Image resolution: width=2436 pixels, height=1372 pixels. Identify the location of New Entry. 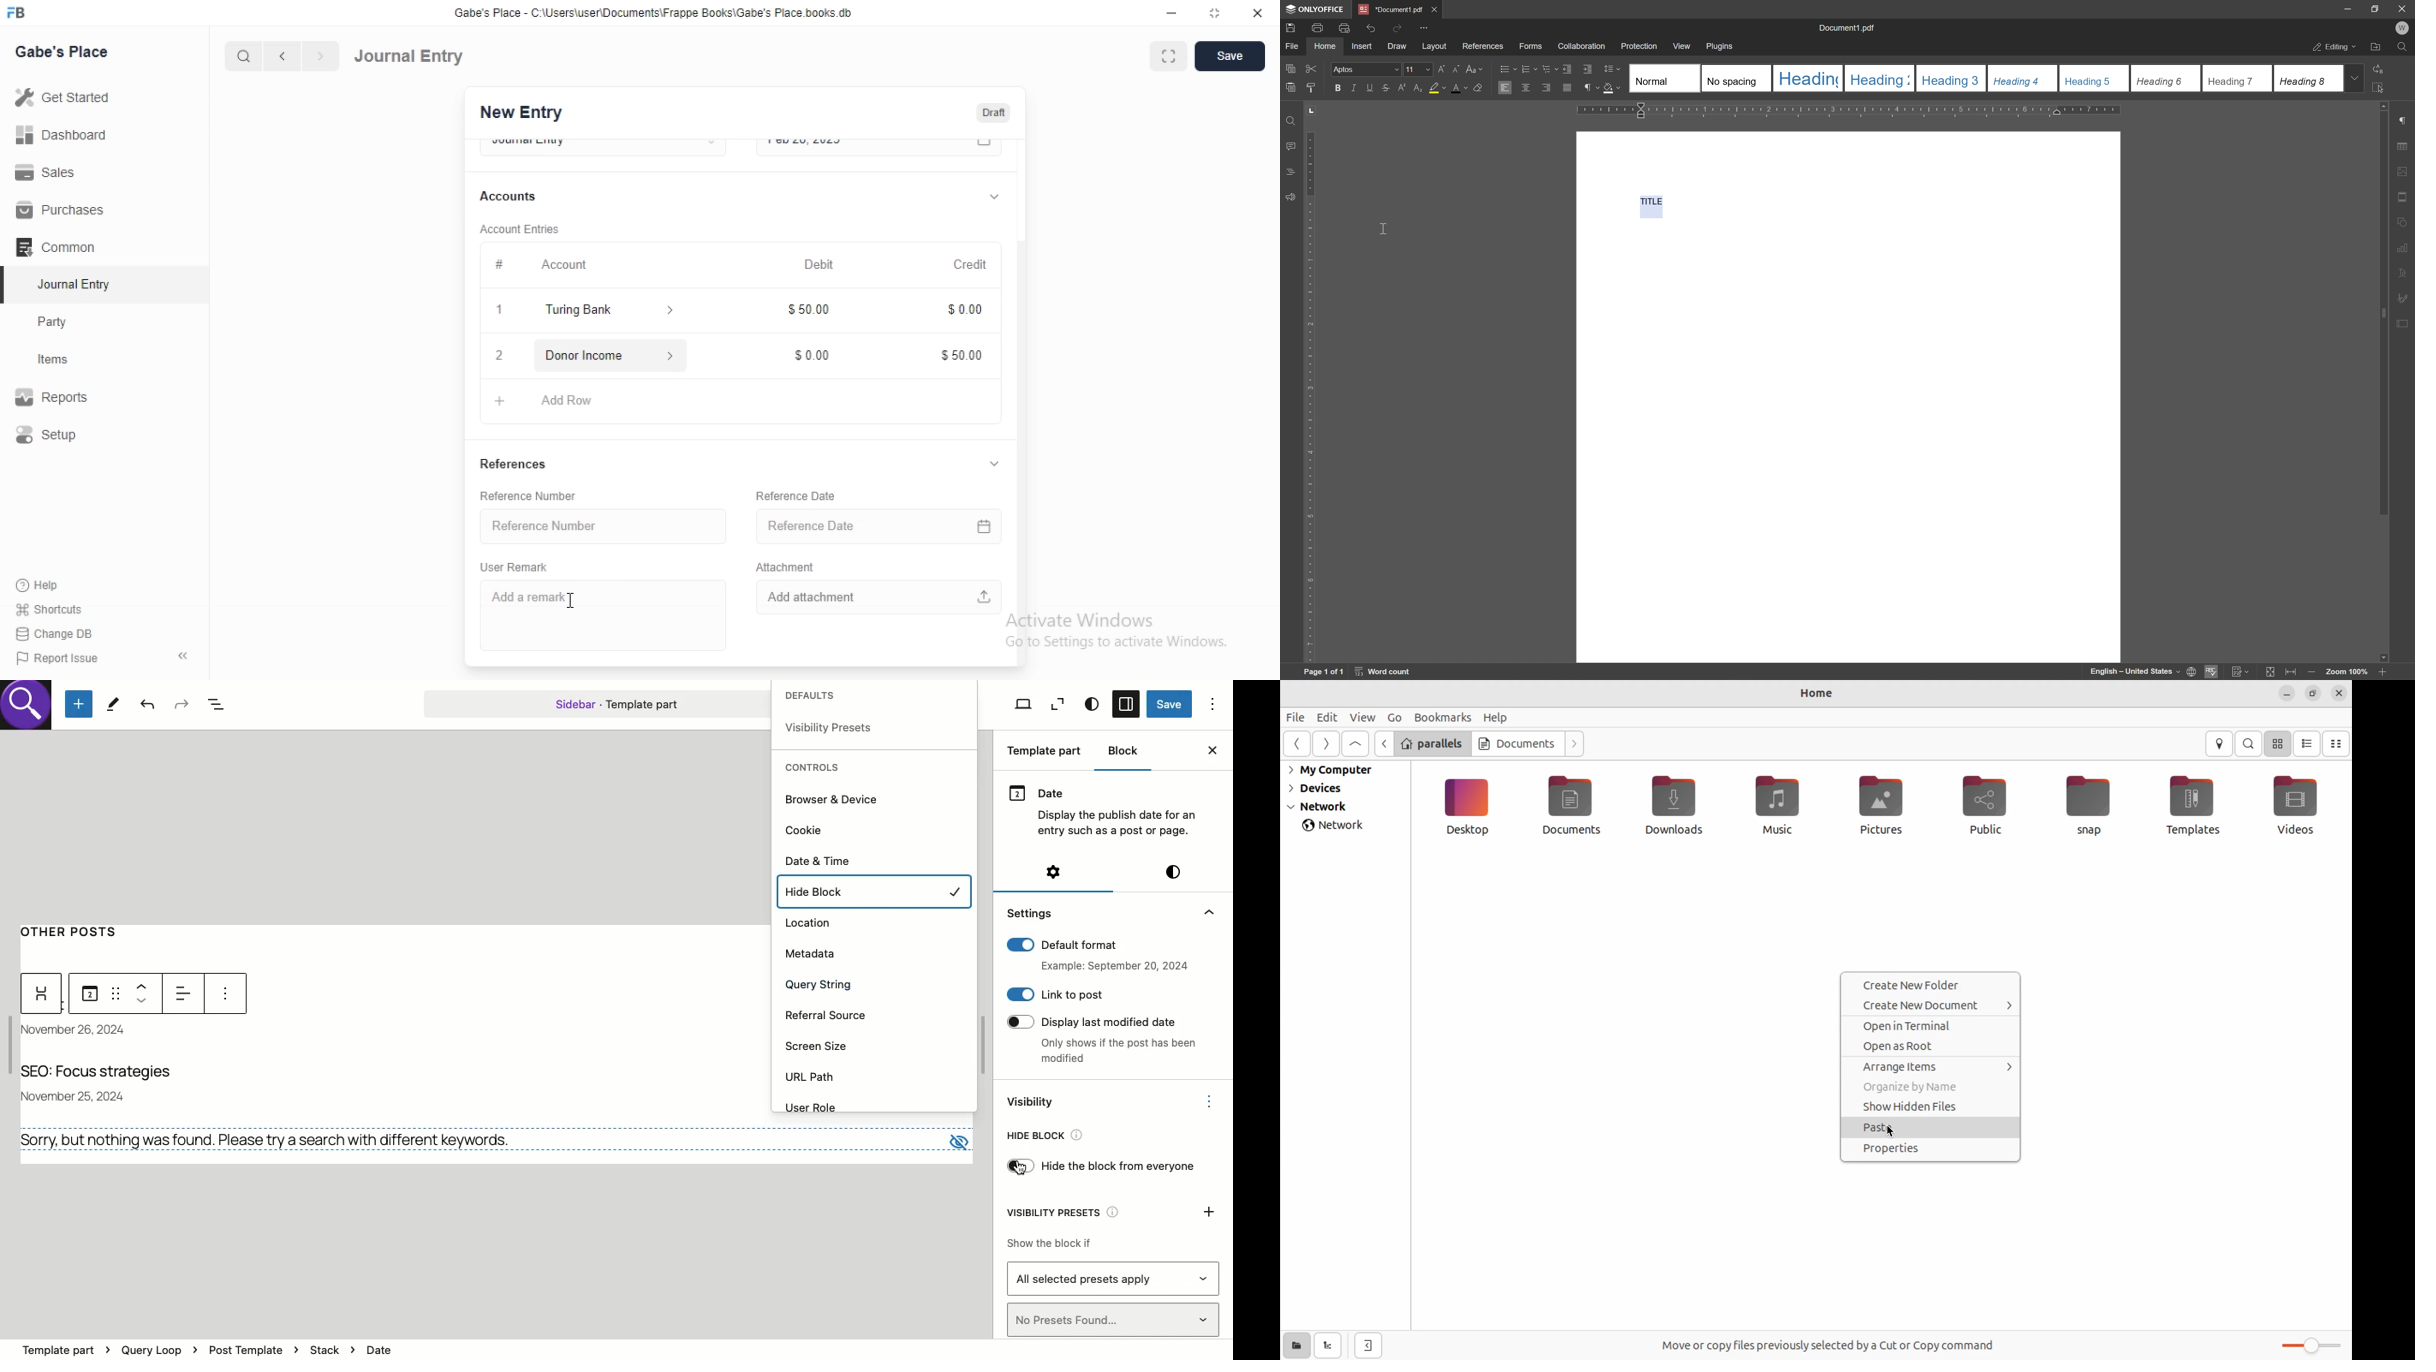
(519, 113).